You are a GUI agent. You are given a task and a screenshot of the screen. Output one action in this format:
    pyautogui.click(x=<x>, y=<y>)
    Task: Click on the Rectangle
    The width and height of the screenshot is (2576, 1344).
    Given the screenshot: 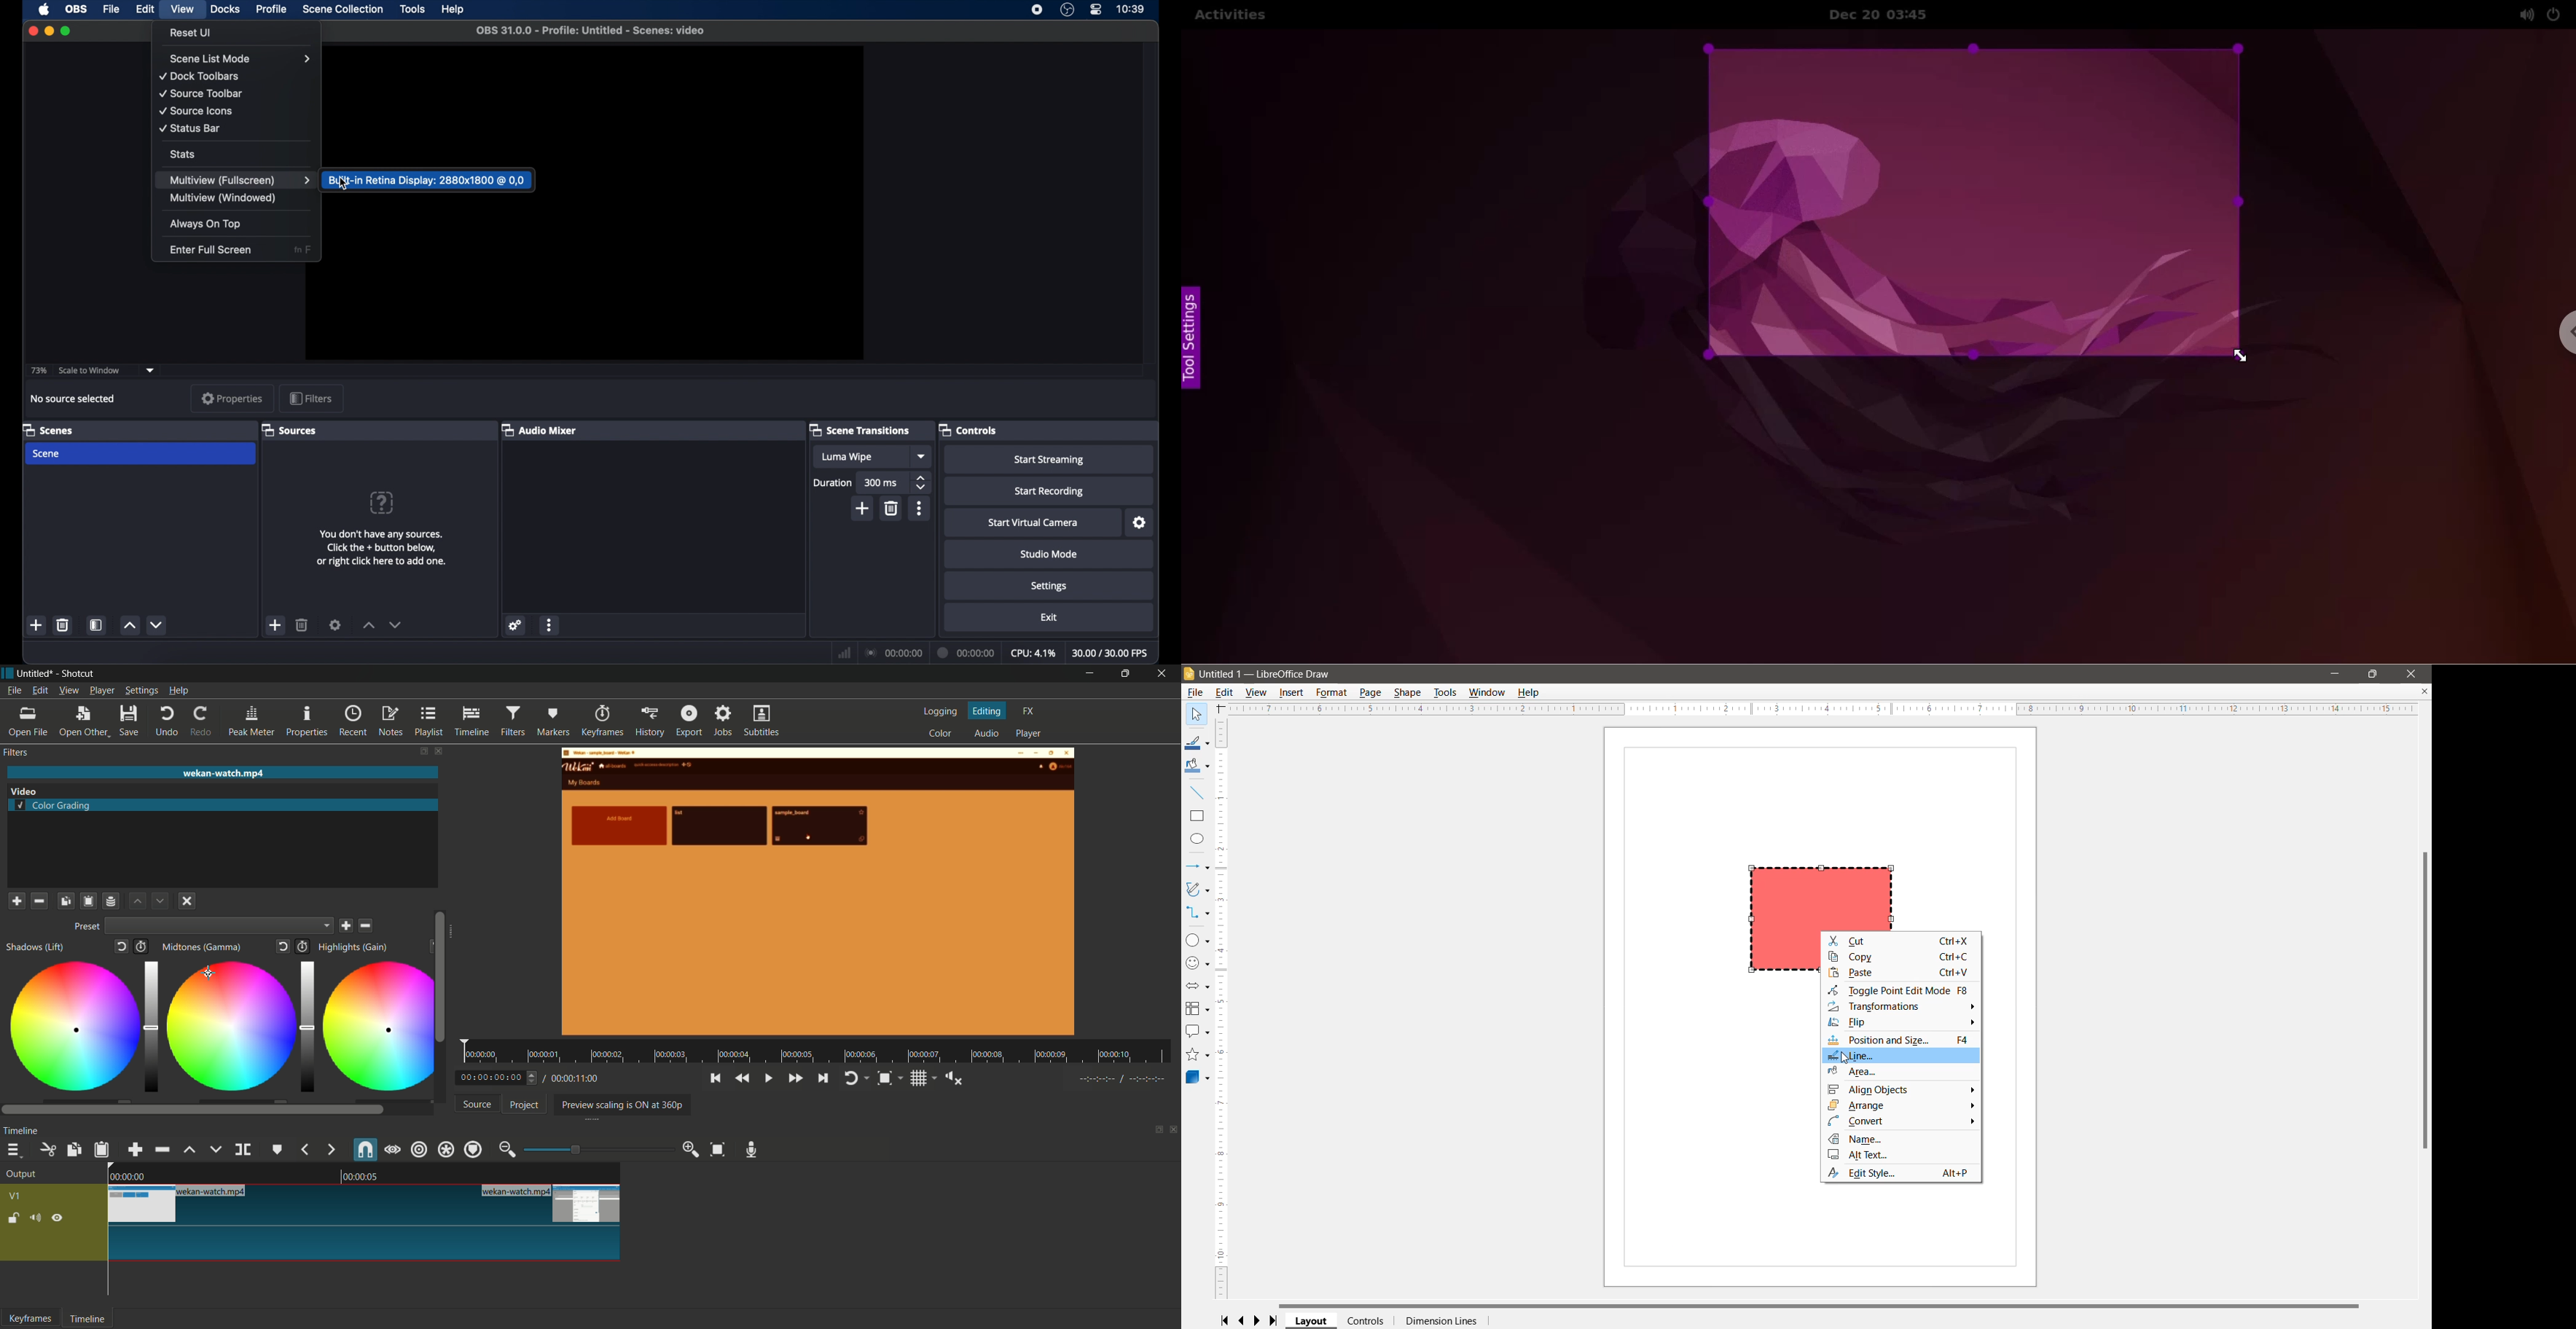 What is the action you would take?
    pyautogui.click(x=1197, y=816)
    